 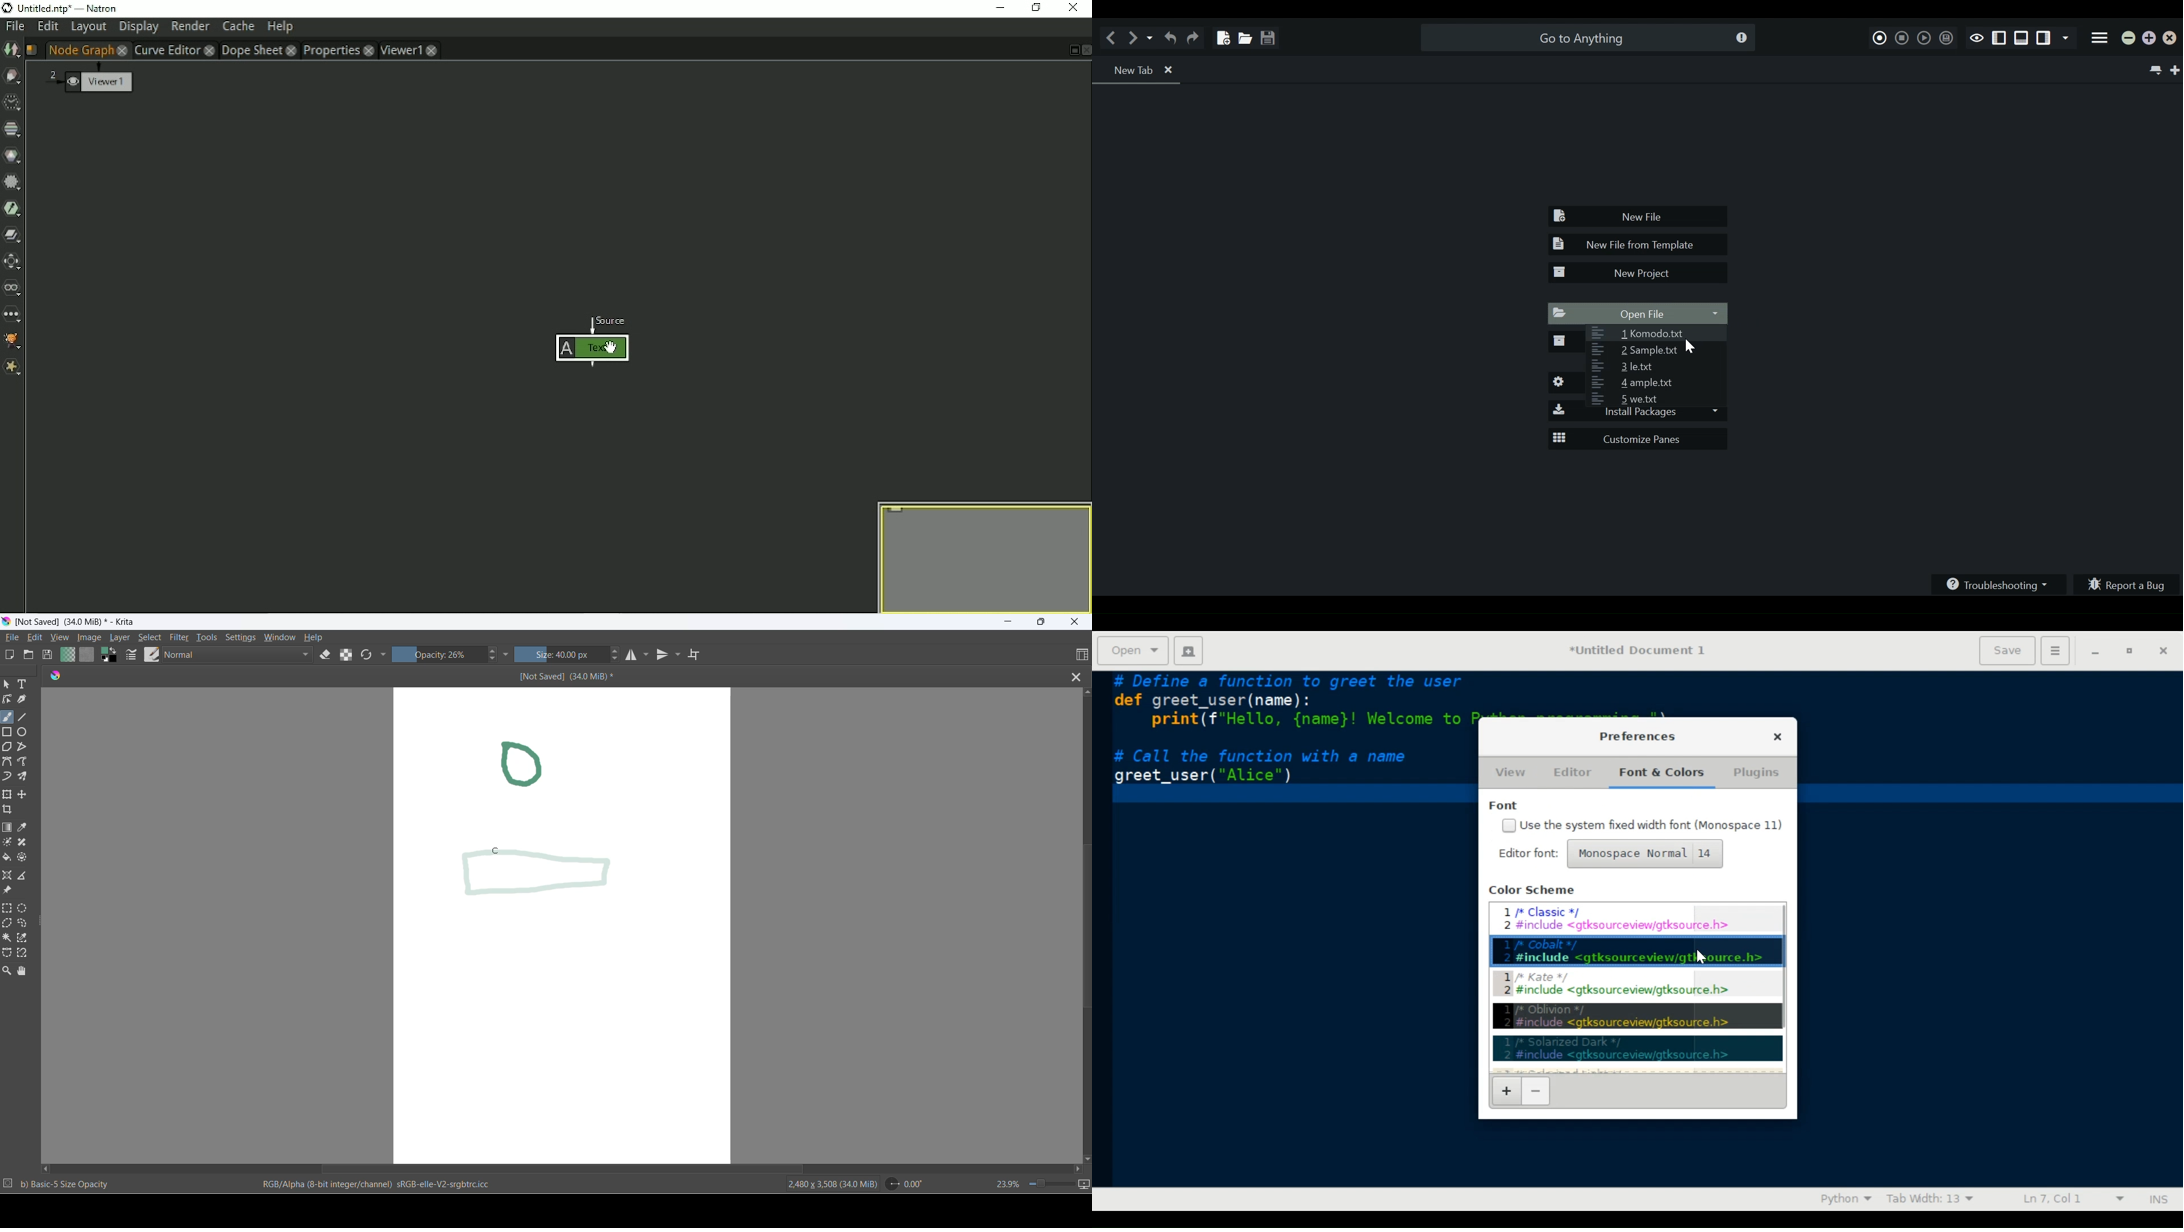 What do you see at coordinates (1639, 439) in the screenshot?
I see `Customize Panes` at bounding box center [1639, 439].